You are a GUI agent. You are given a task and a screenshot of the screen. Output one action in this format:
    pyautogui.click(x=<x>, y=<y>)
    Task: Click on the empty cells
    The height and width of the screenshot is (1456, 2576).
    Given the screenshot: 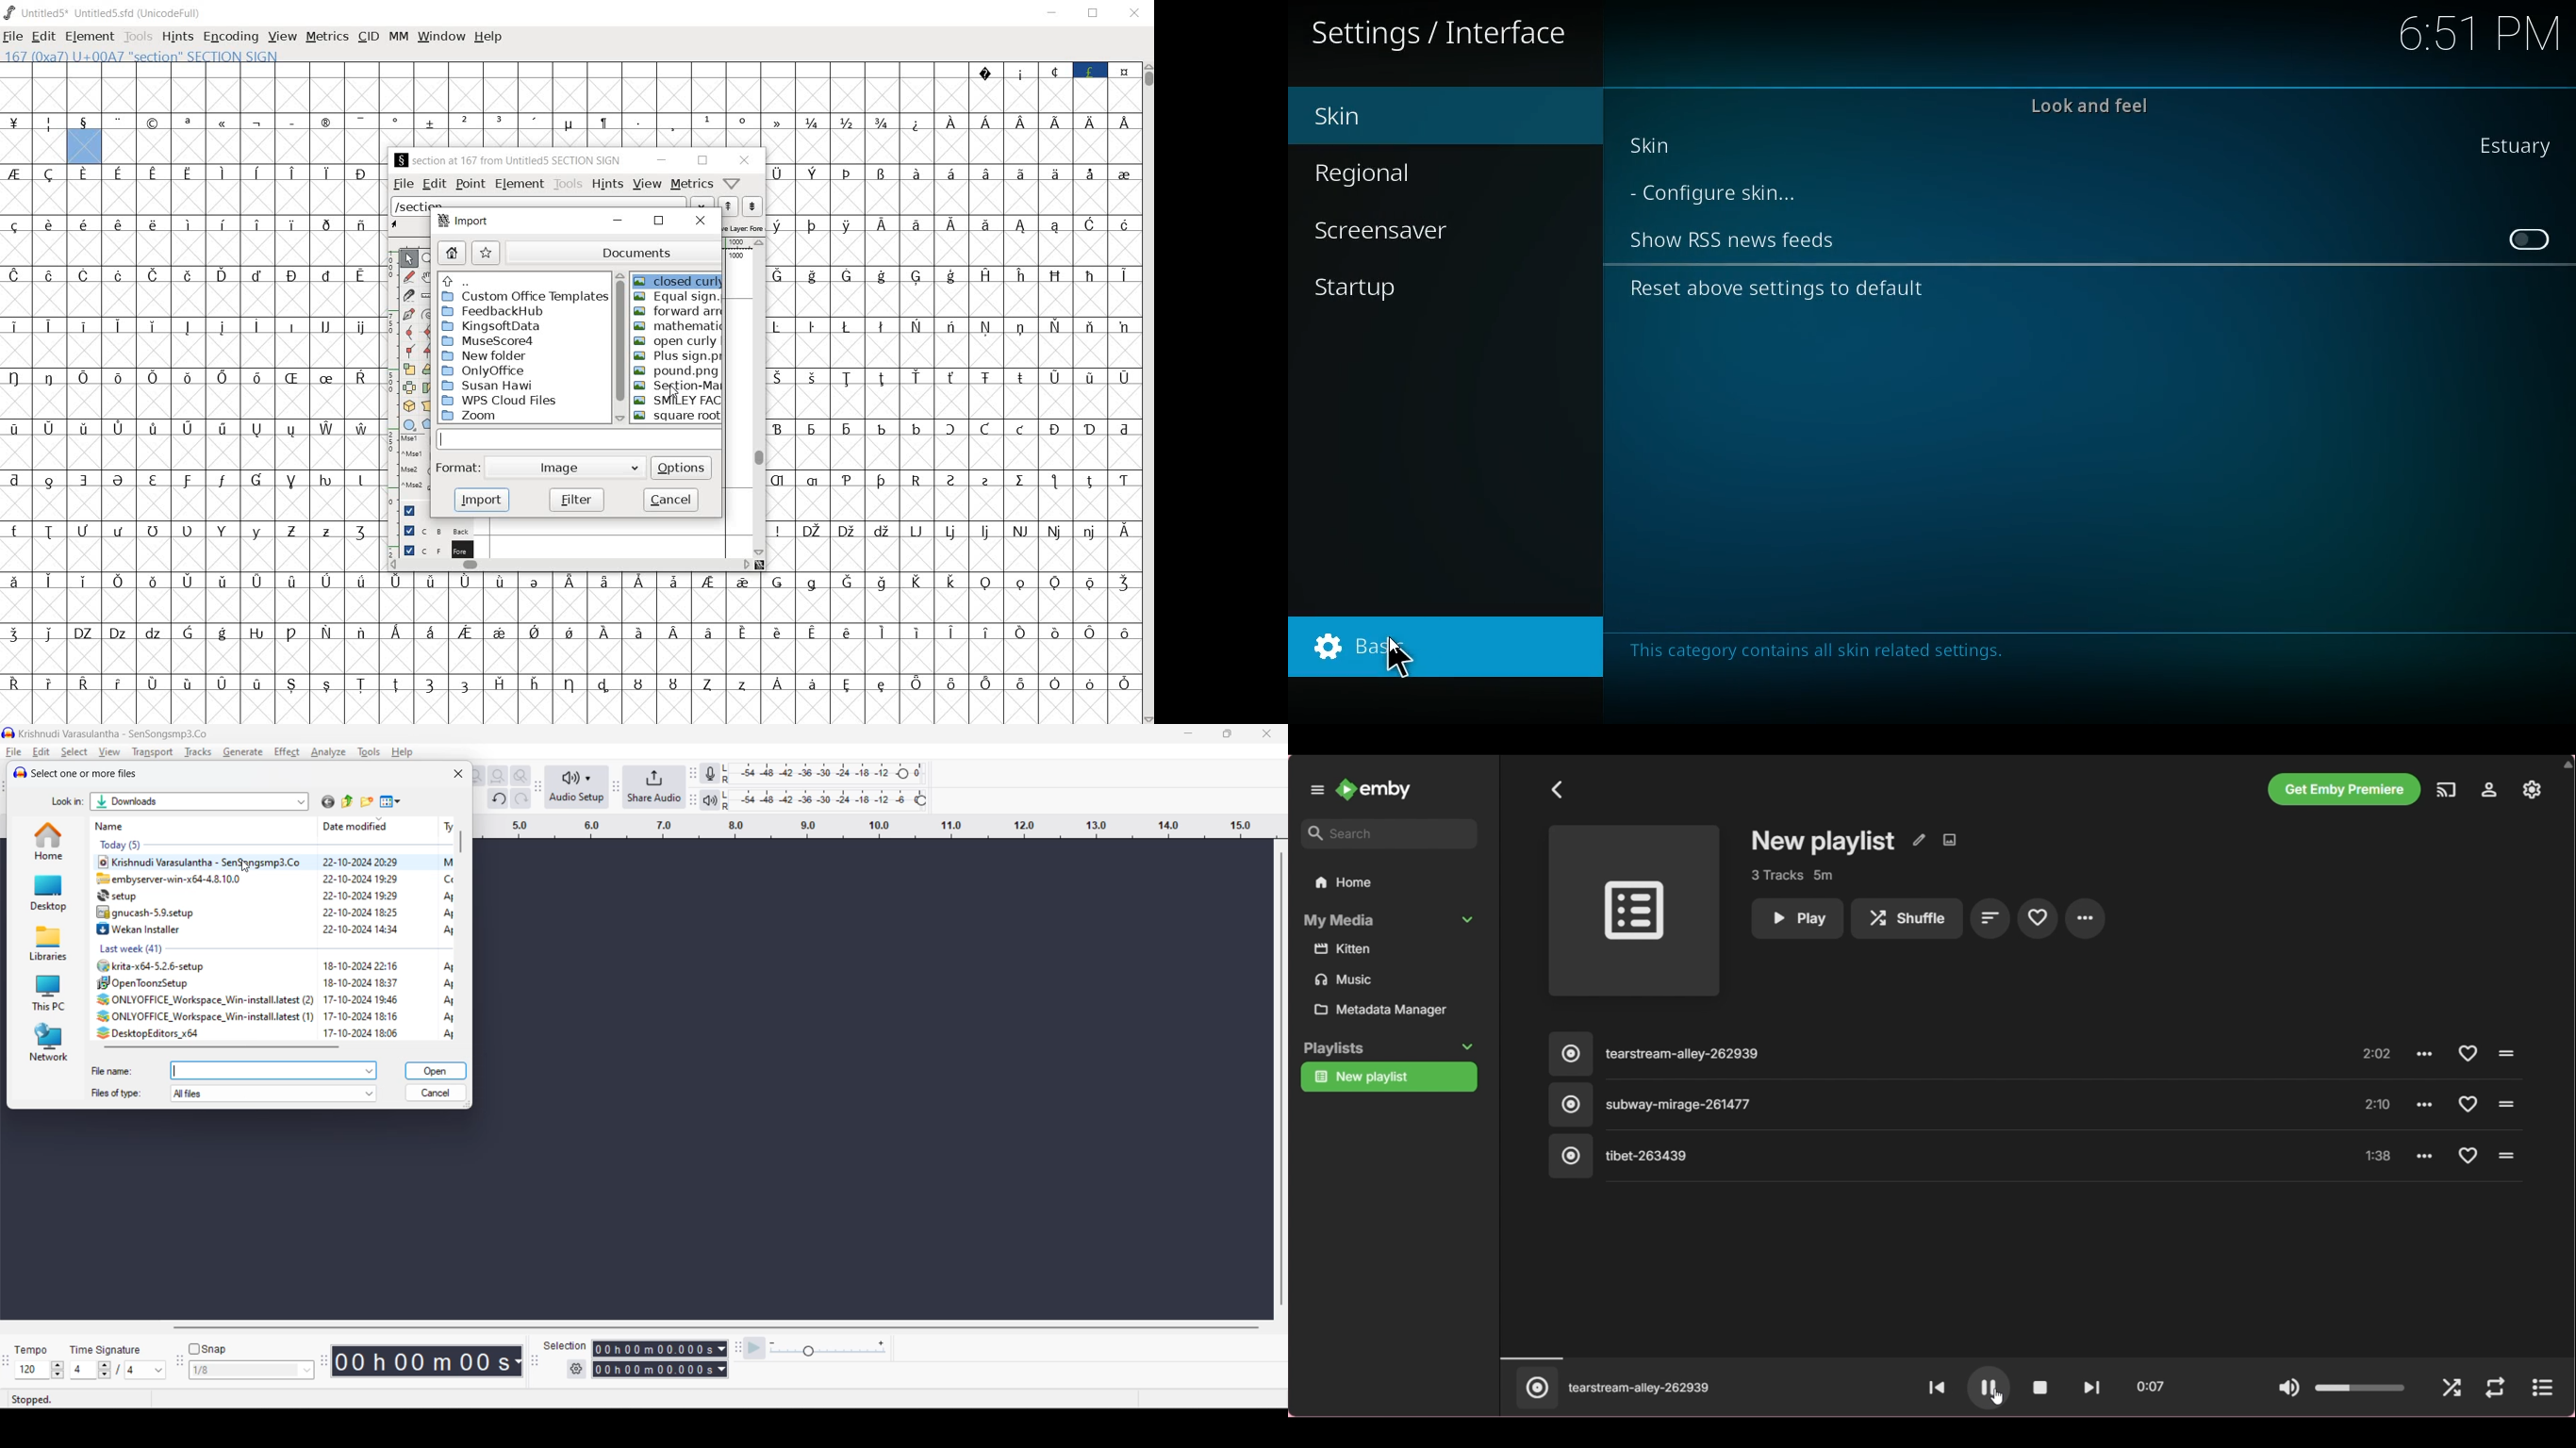 What is the action you would take?
    pyautogui.click(x=953, y=555)
    